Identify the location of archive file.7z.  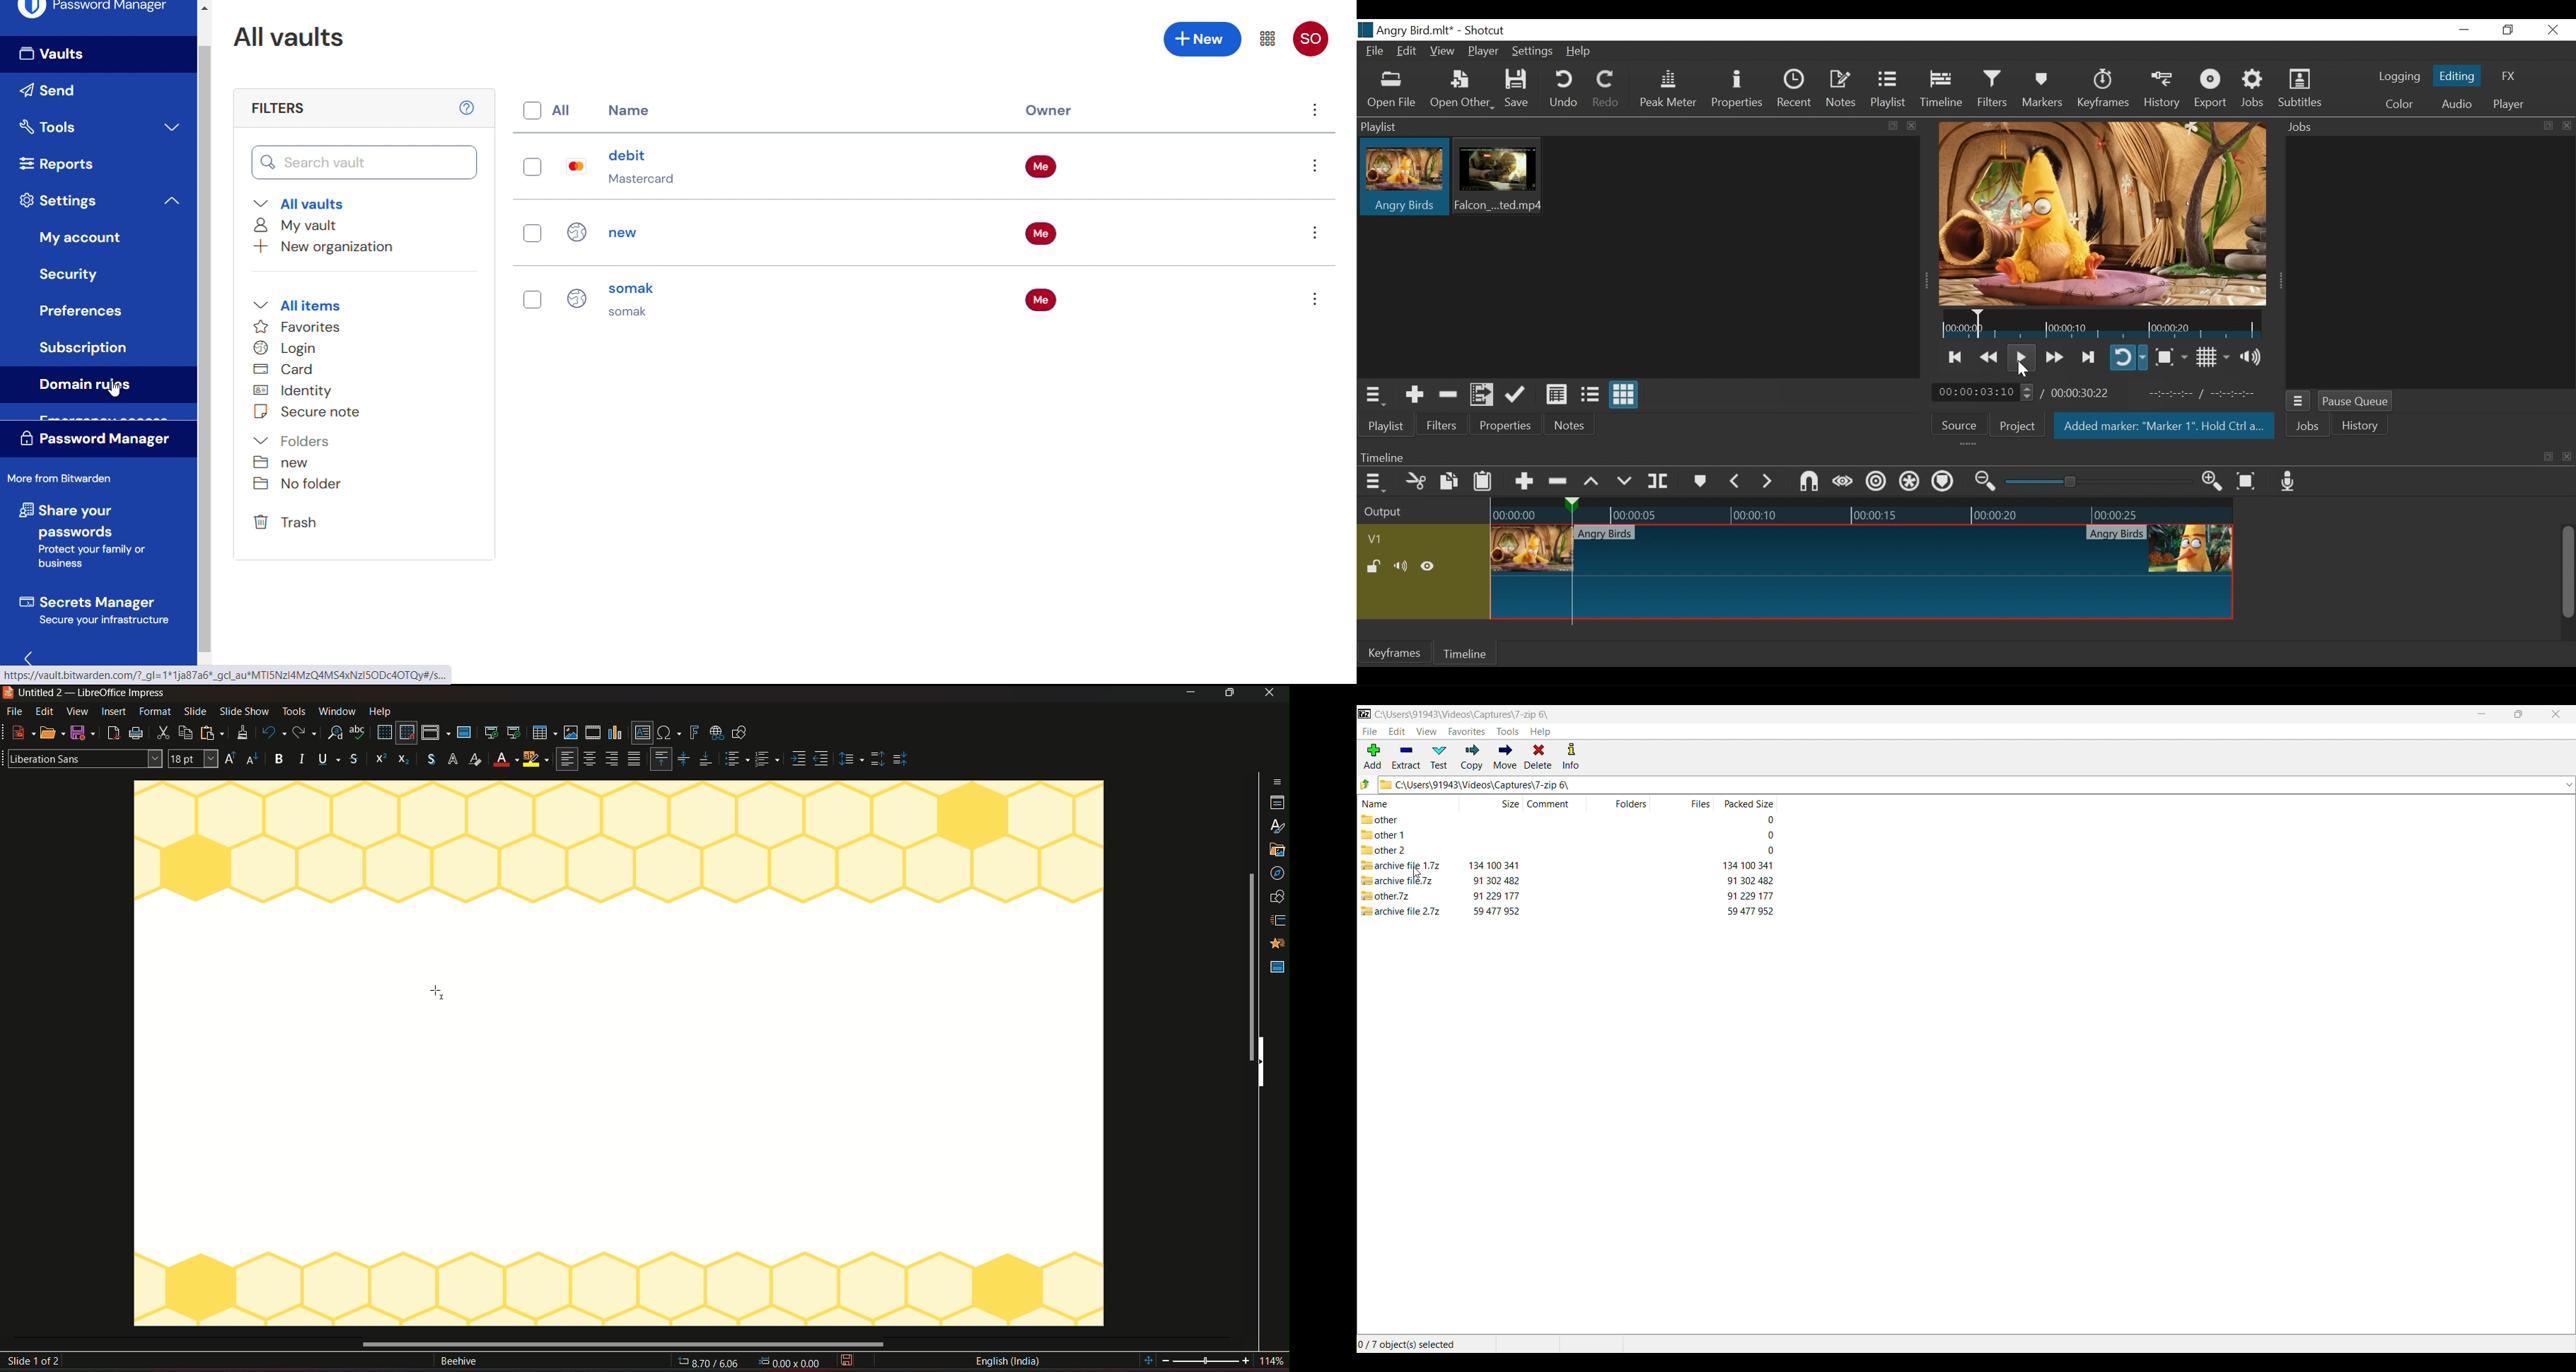
(1400, 880).